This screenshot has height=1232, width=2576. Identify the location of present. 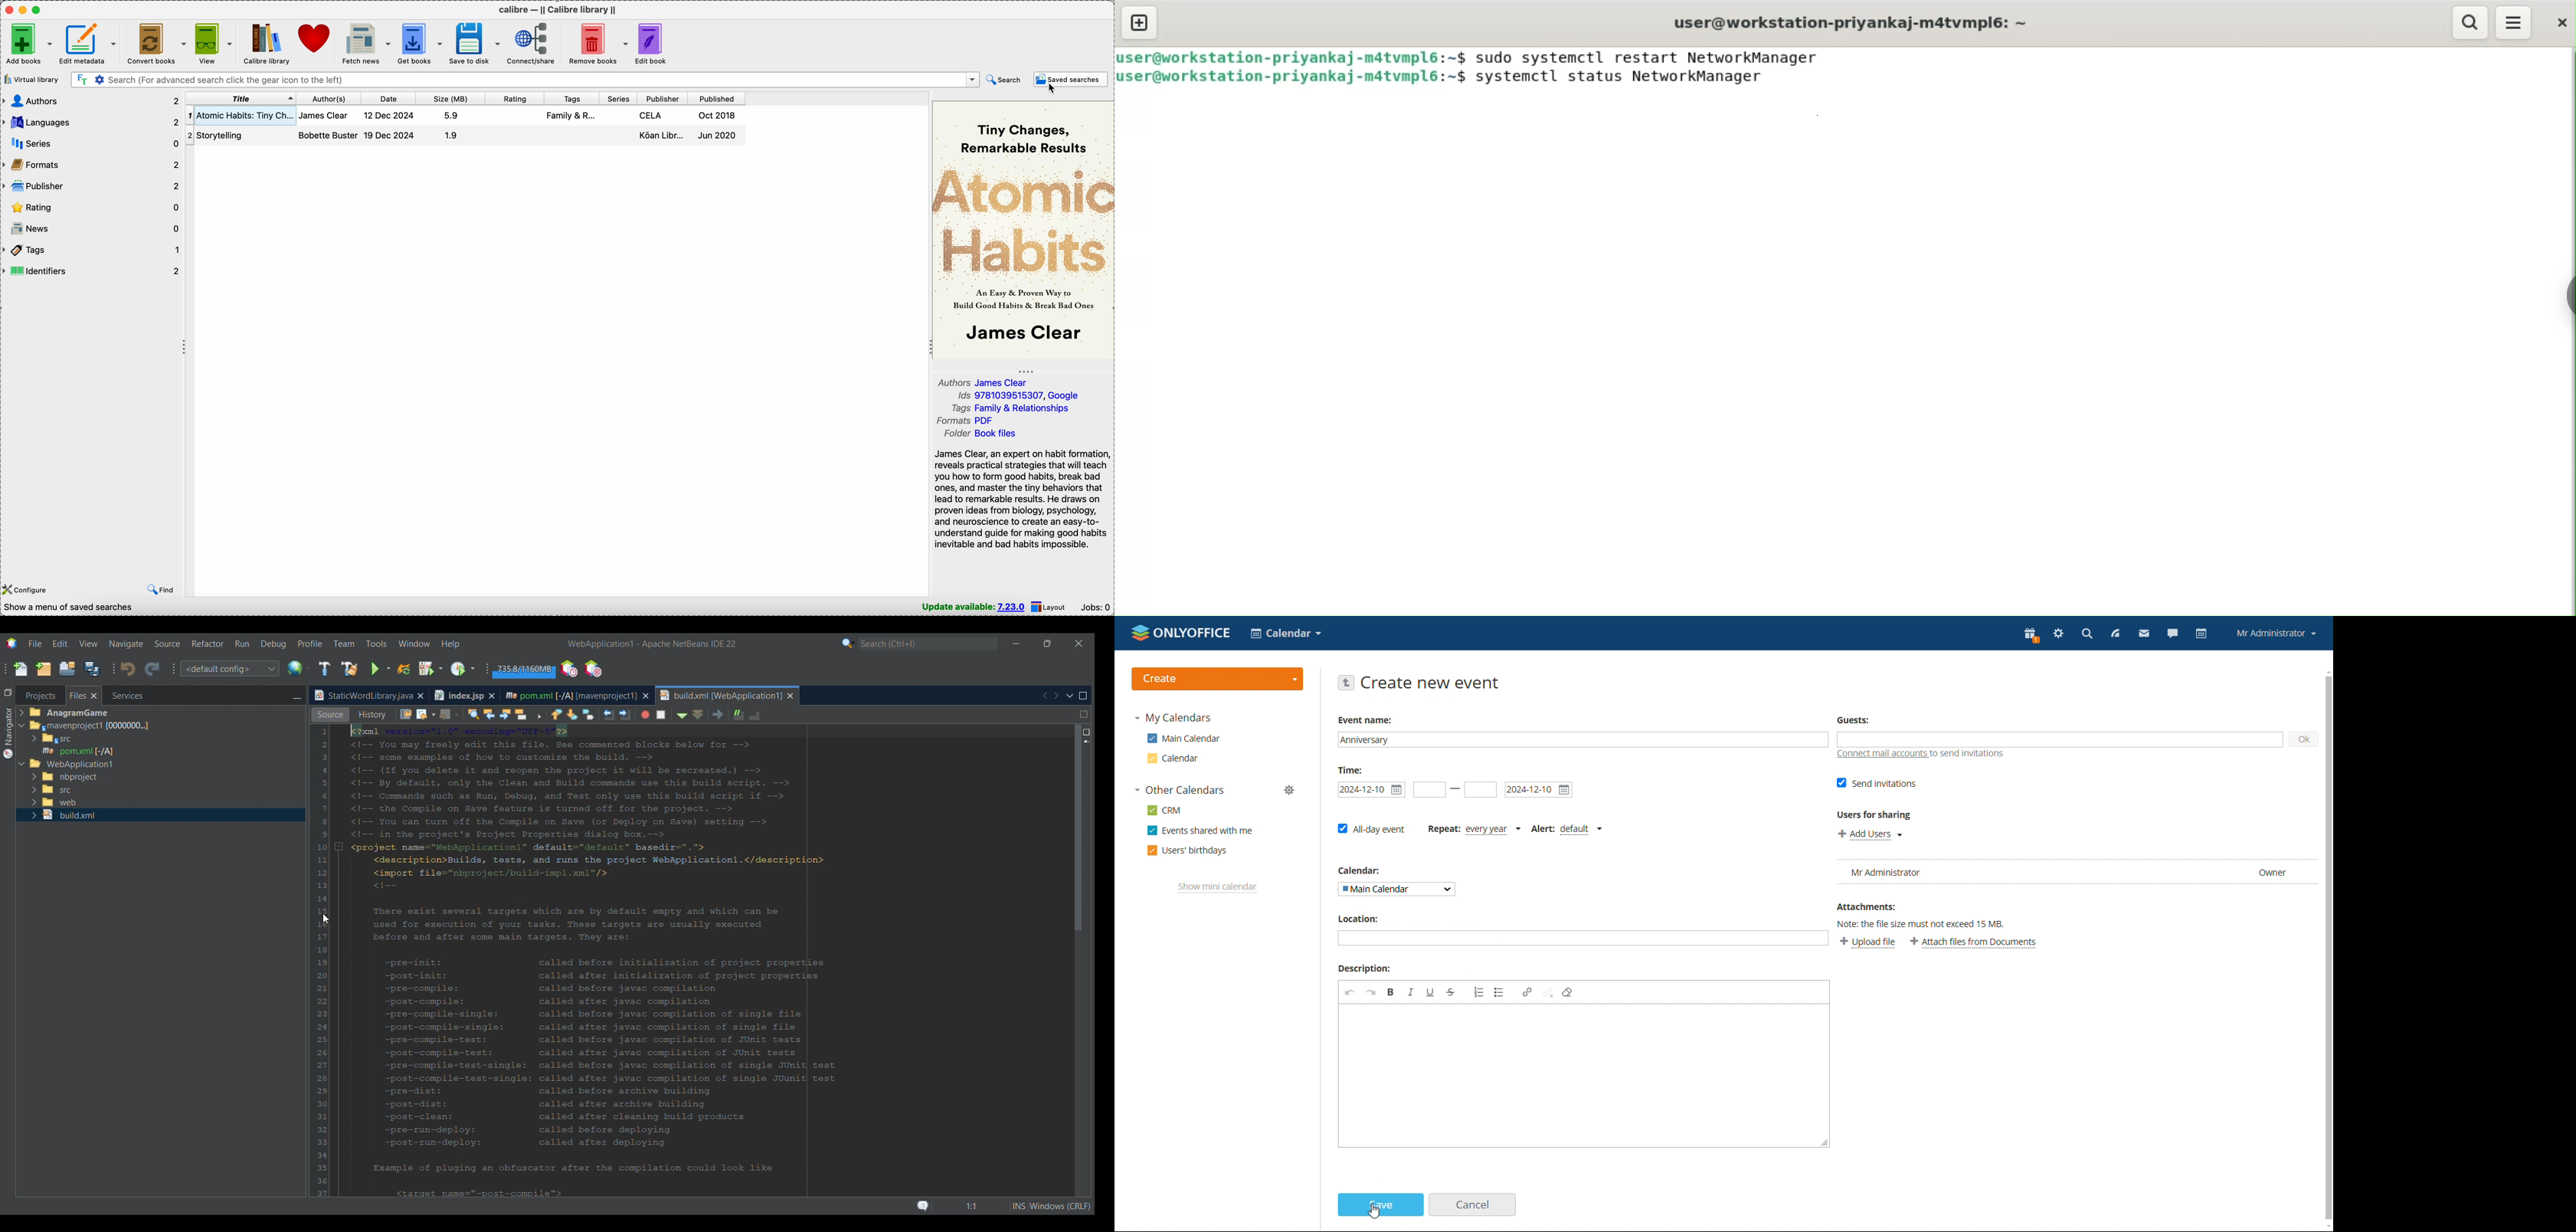
(2030, 635).